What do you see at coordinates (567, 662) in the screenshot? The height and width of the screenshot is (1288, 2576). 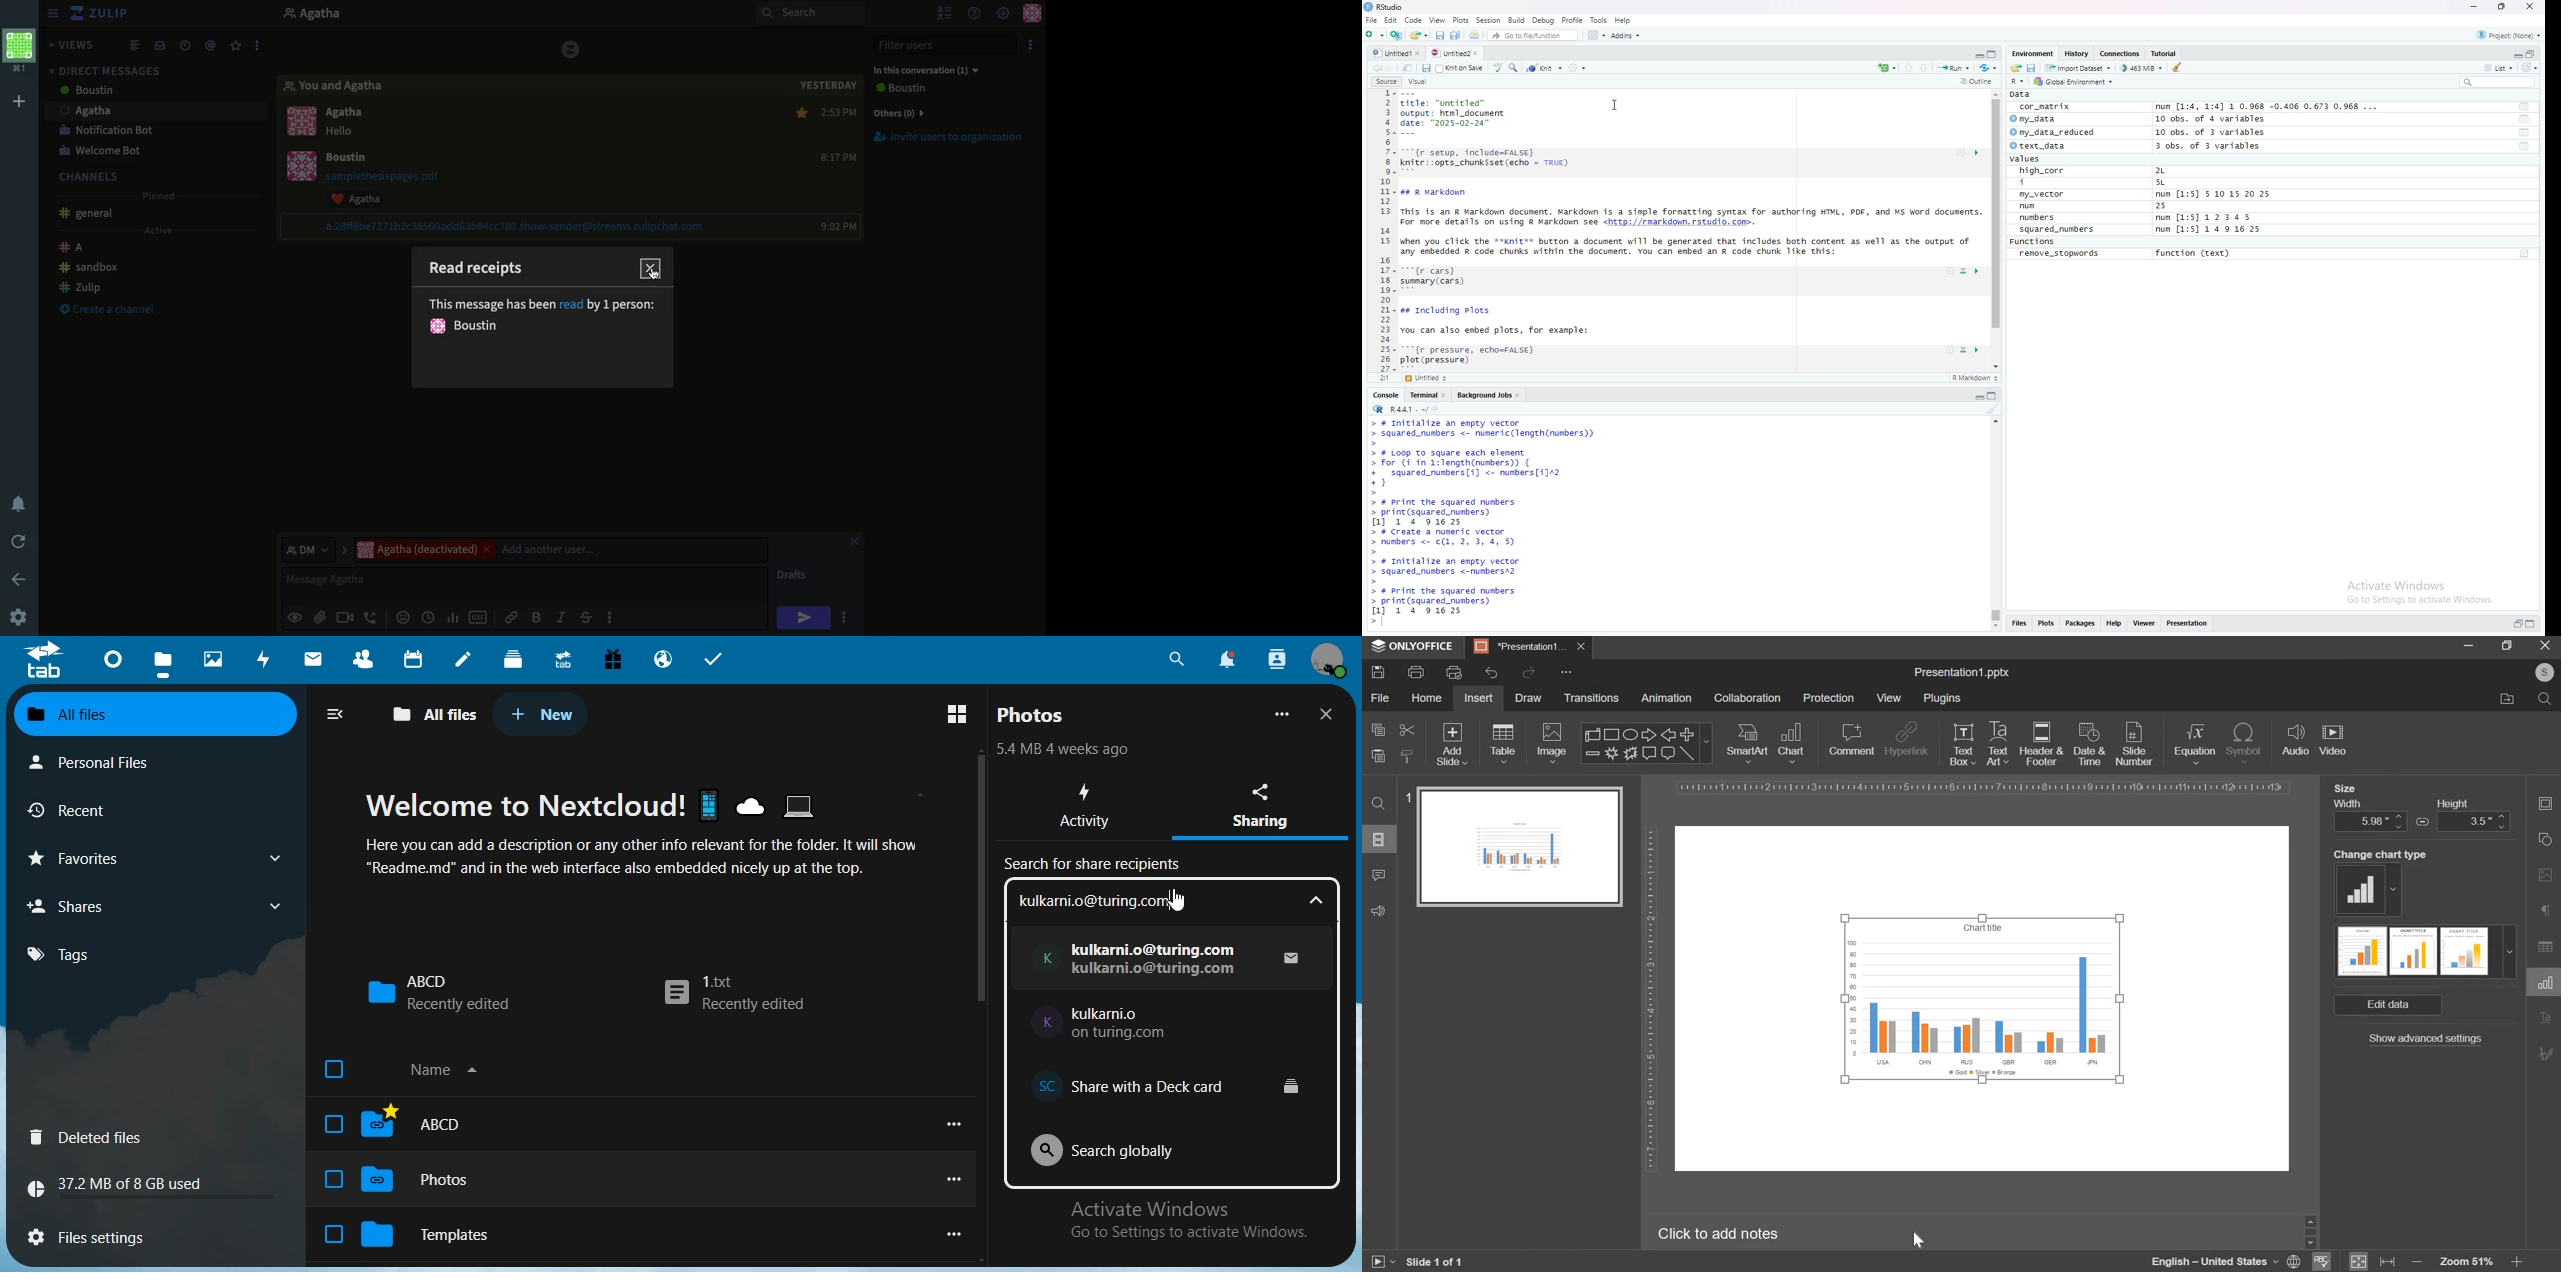 I see `upgrade` at bounding box center [567, 662].